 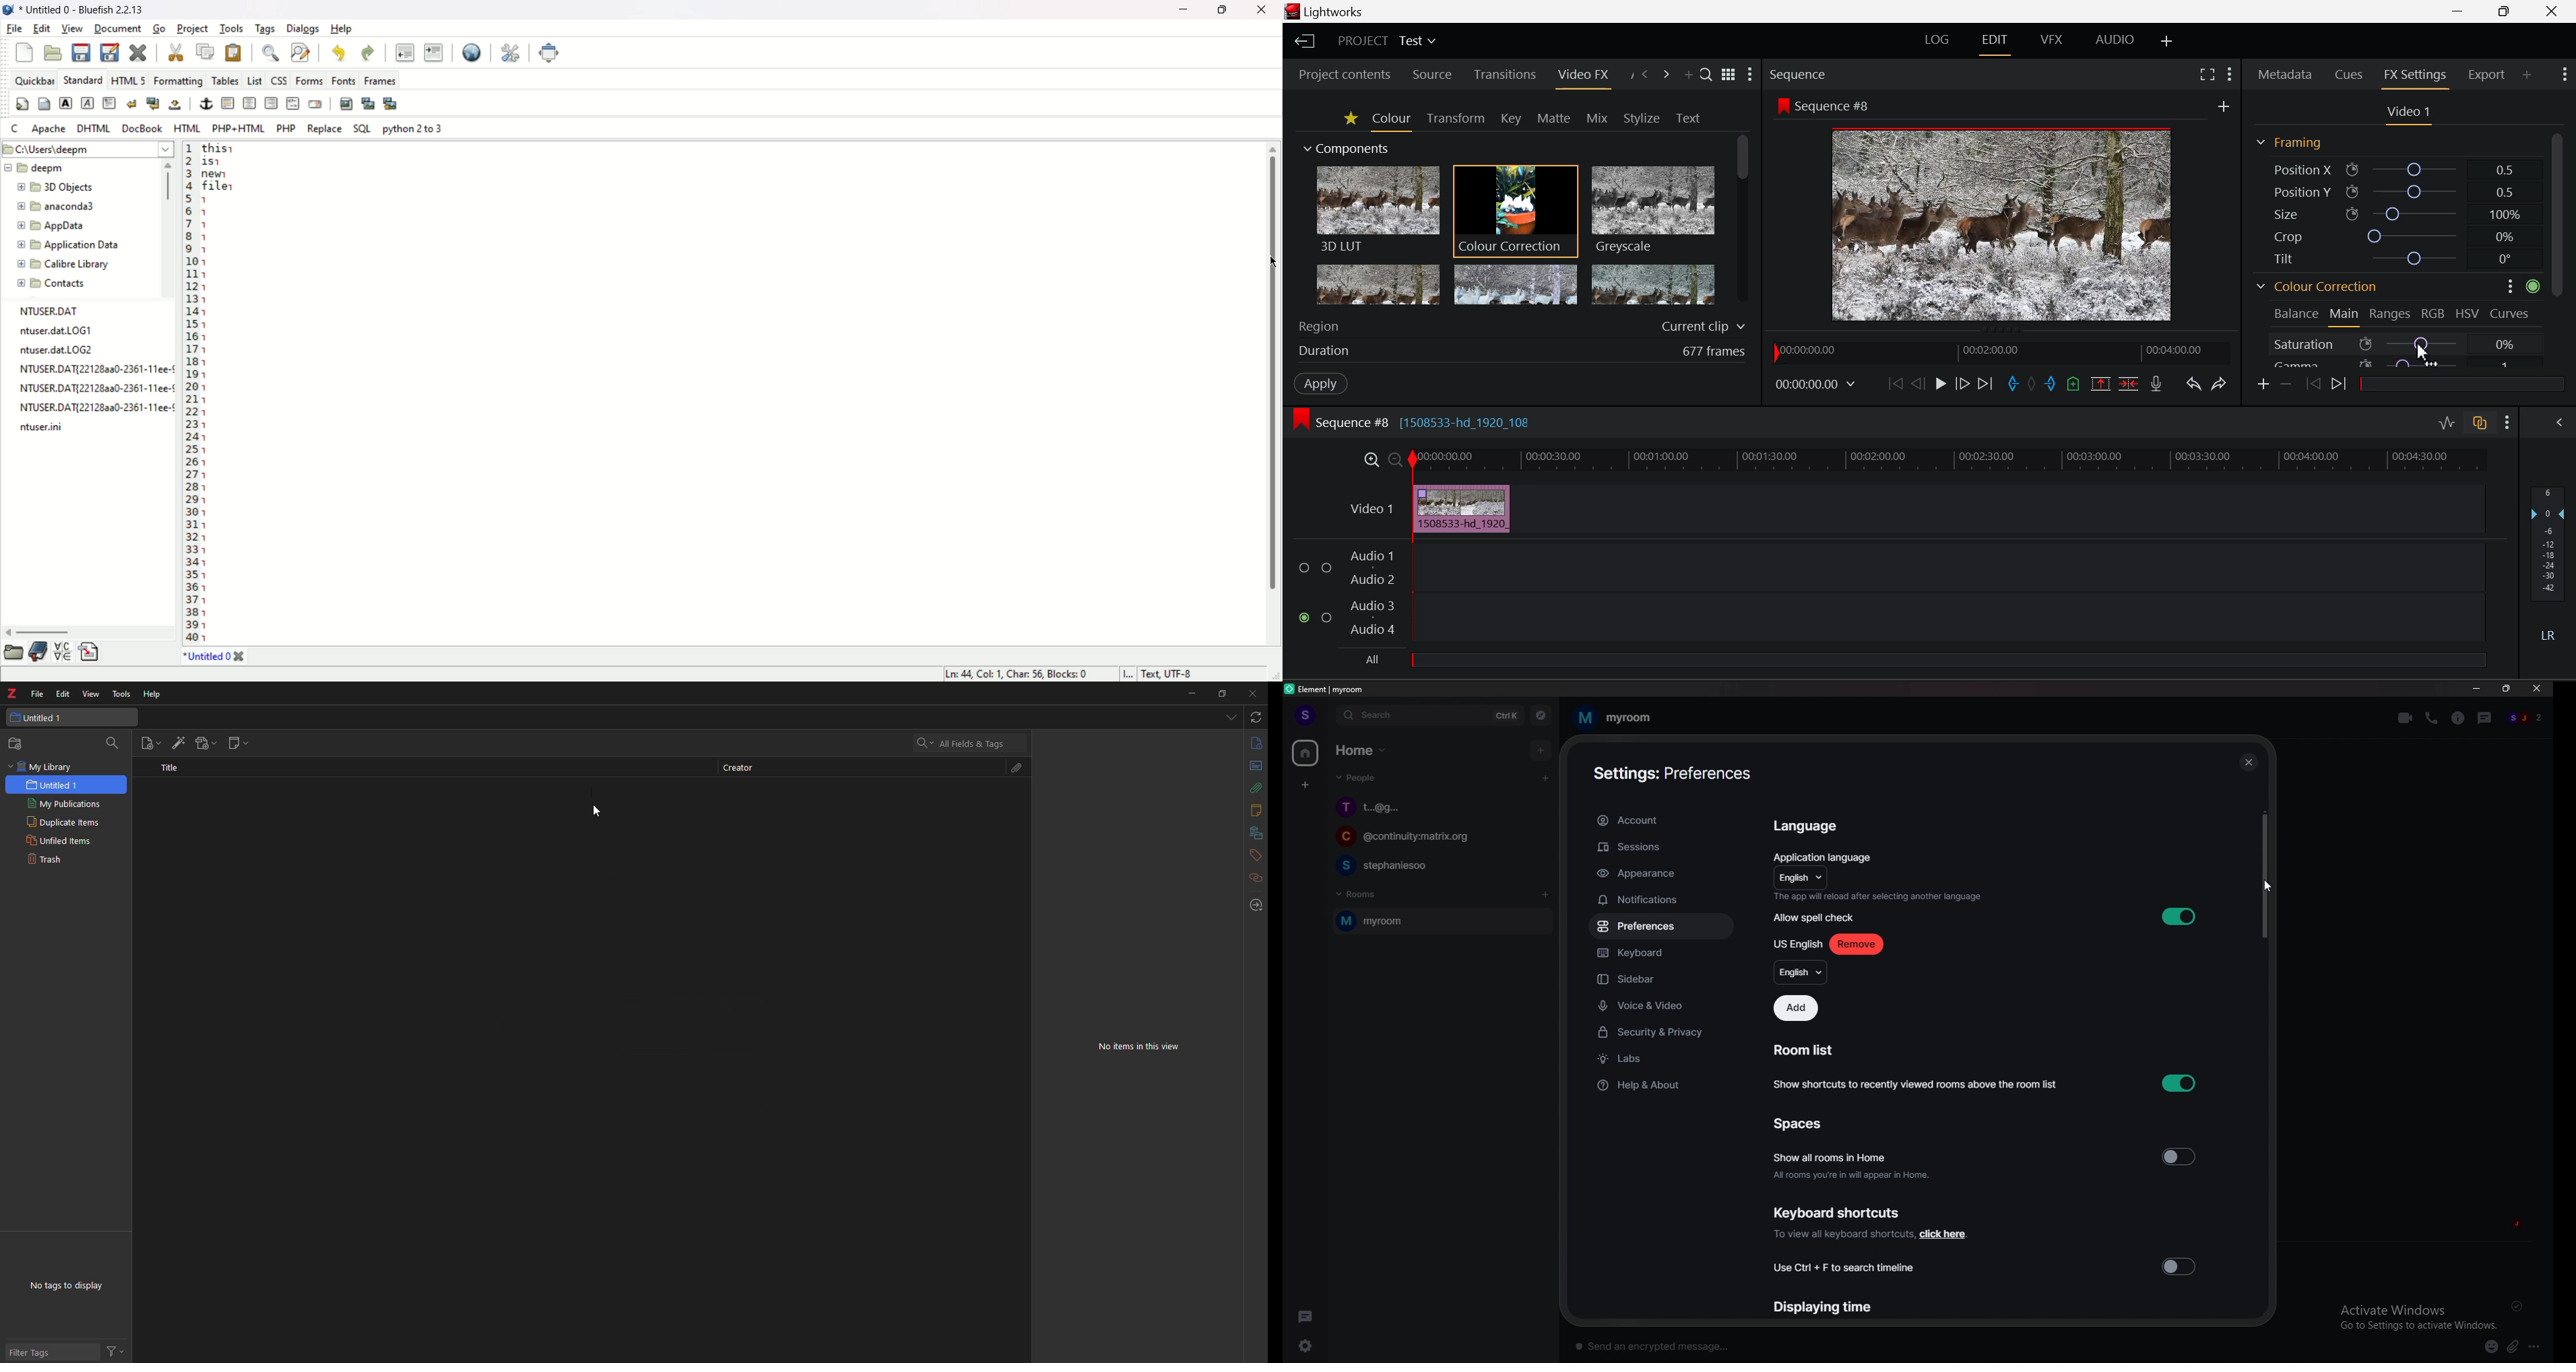 What do you see at coordinates (1372, 580) in the screenshot?
I see `Audio 2` at bounding box center [1372, 580].